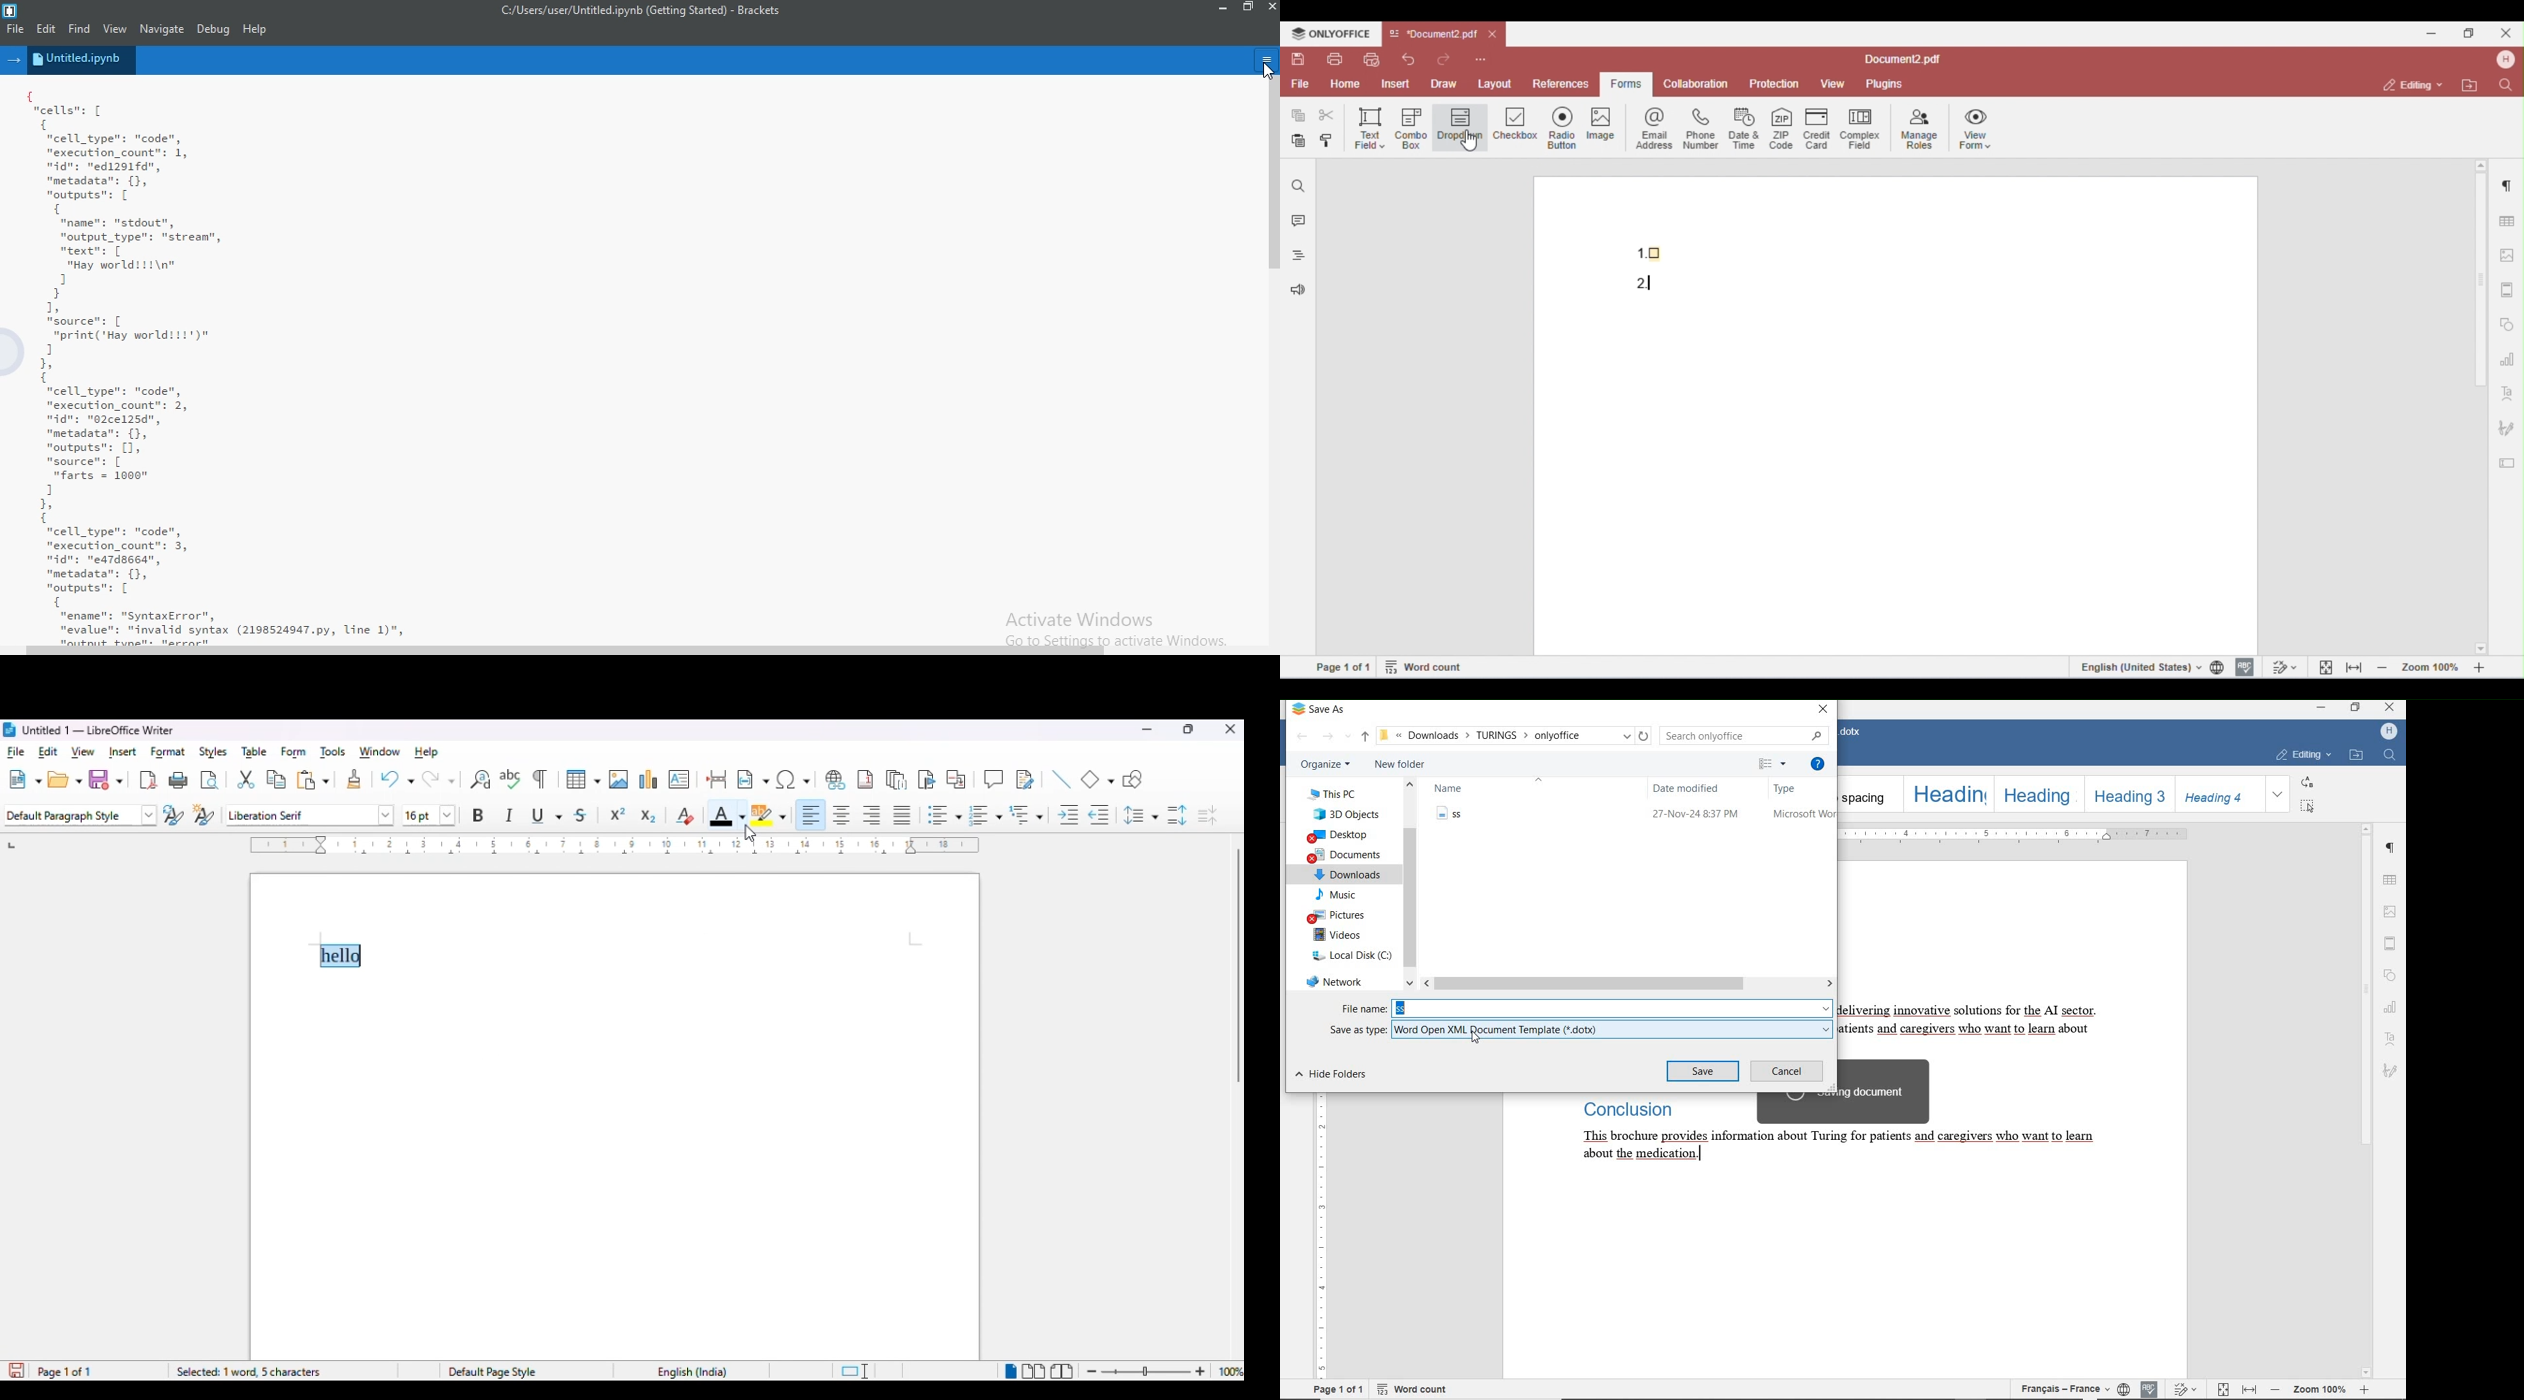 The width and height of the screenshot is (2548, 1400). What do you see at coordinates (1695, 789) in the screenshot?
I see `DATE MODIFIED` at bounding box center [1695, 789].